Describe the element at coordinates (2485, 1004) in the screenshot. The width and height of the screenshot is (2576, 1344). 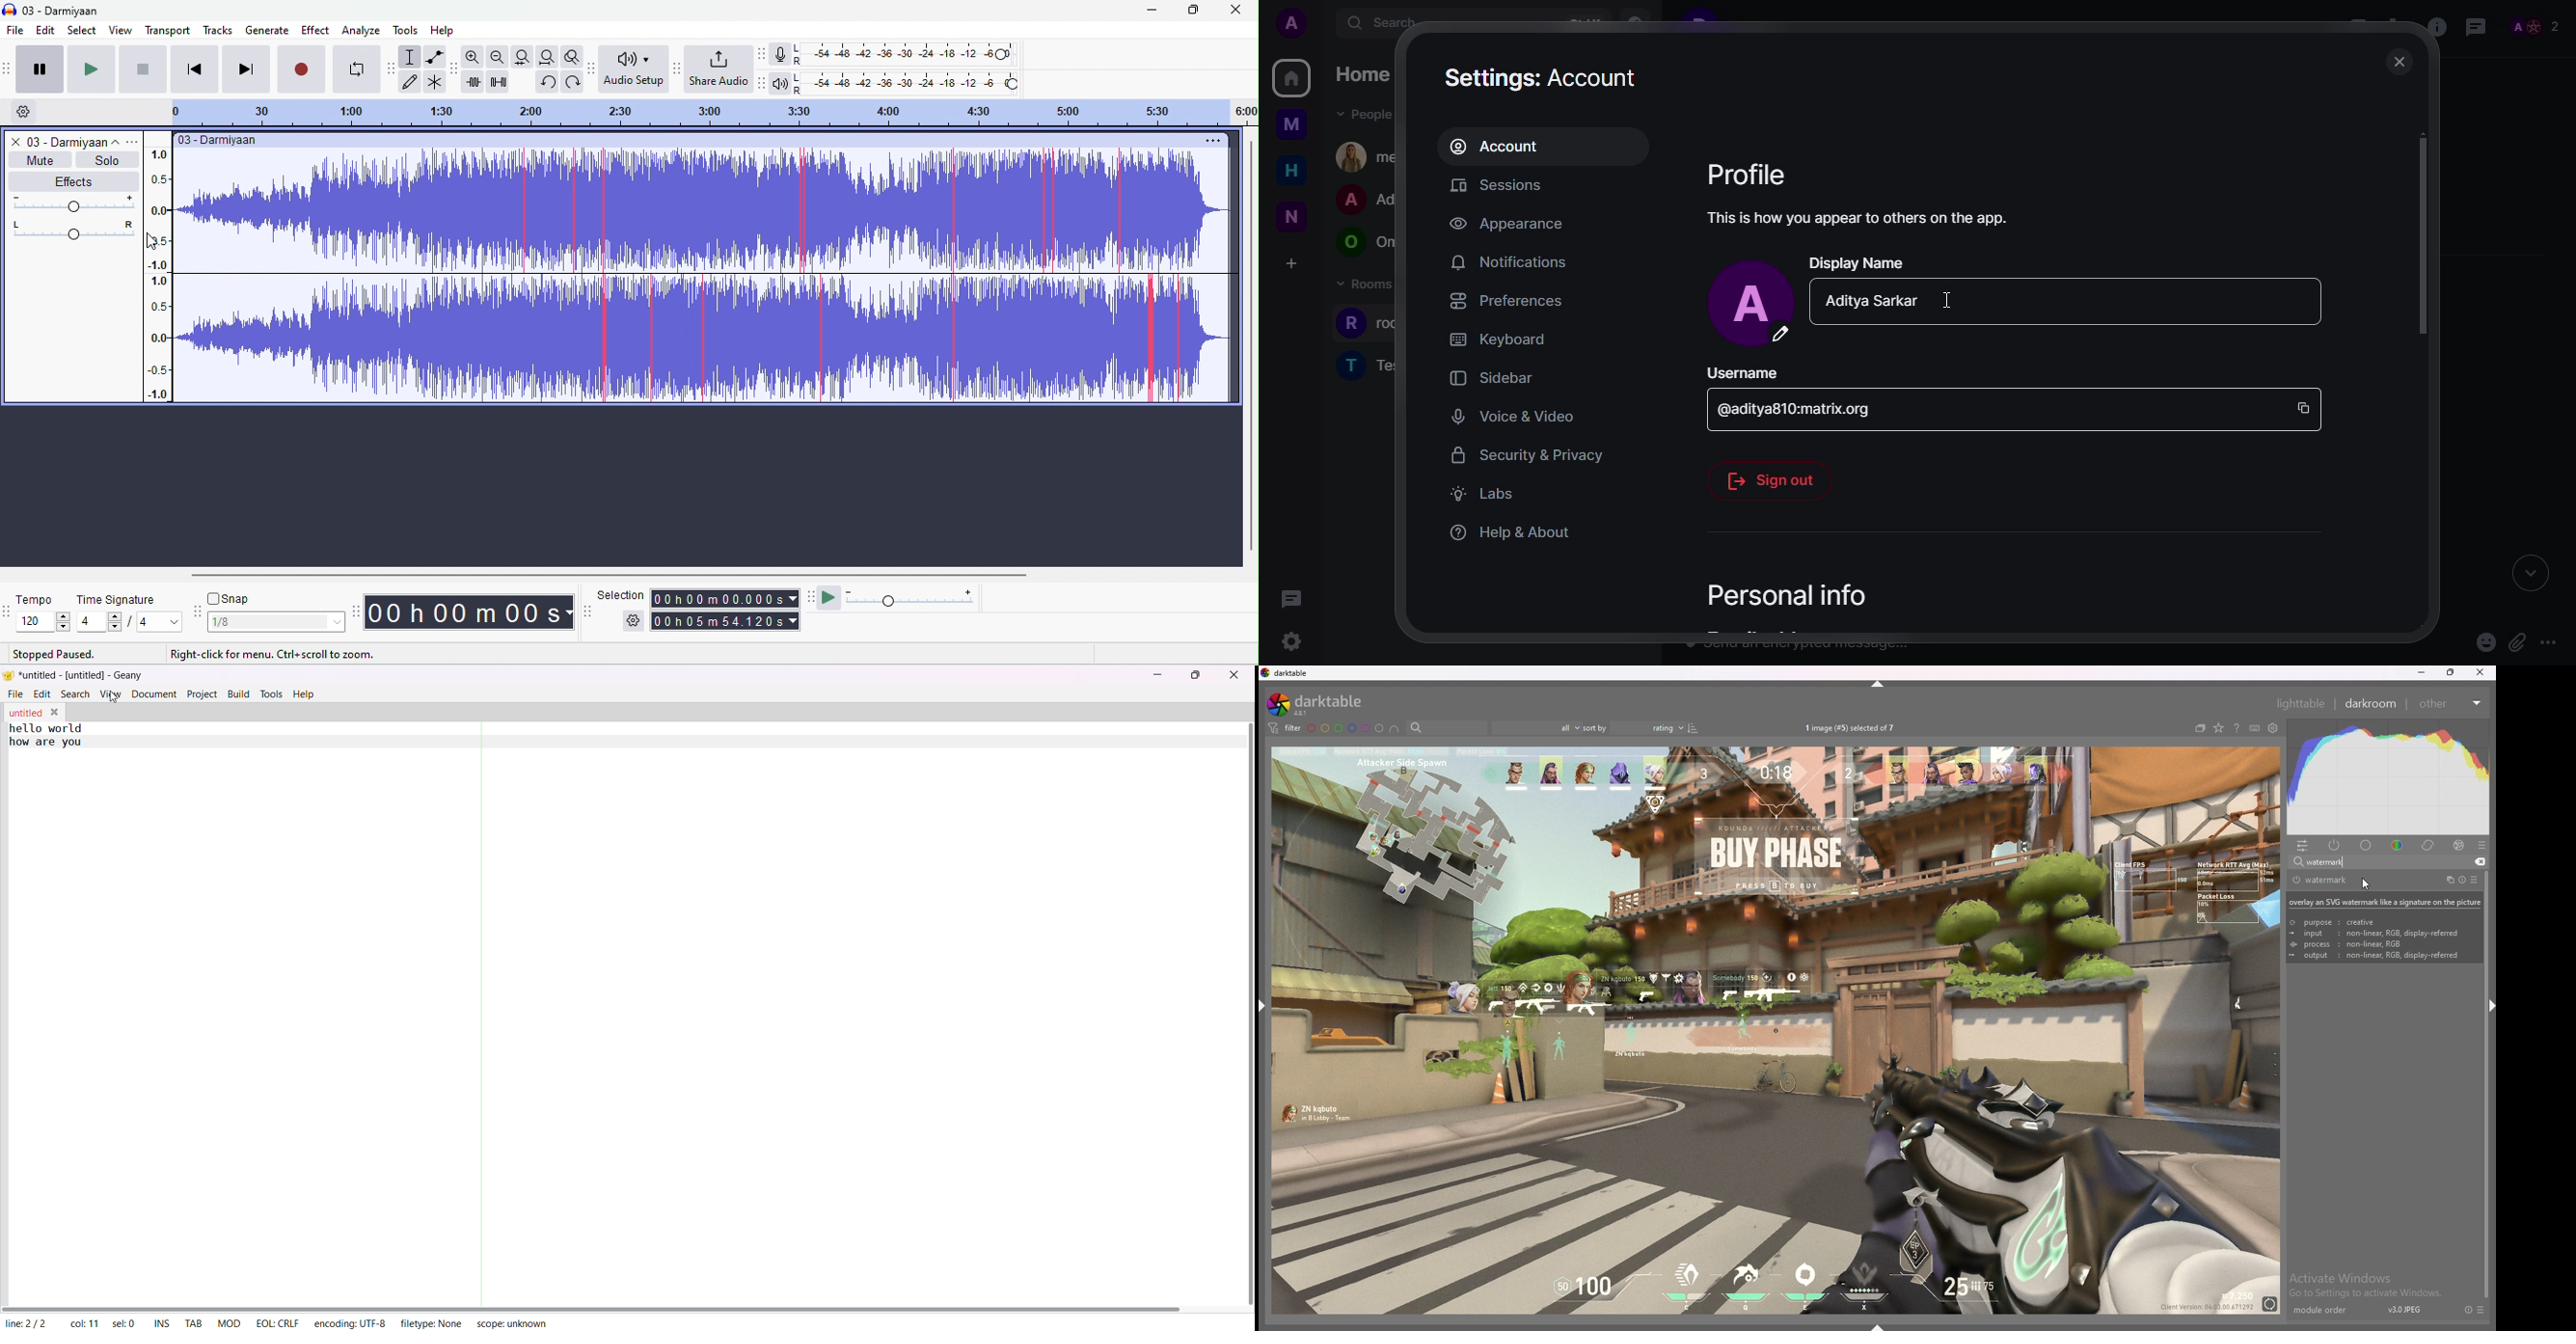
I see `hide` at that location.